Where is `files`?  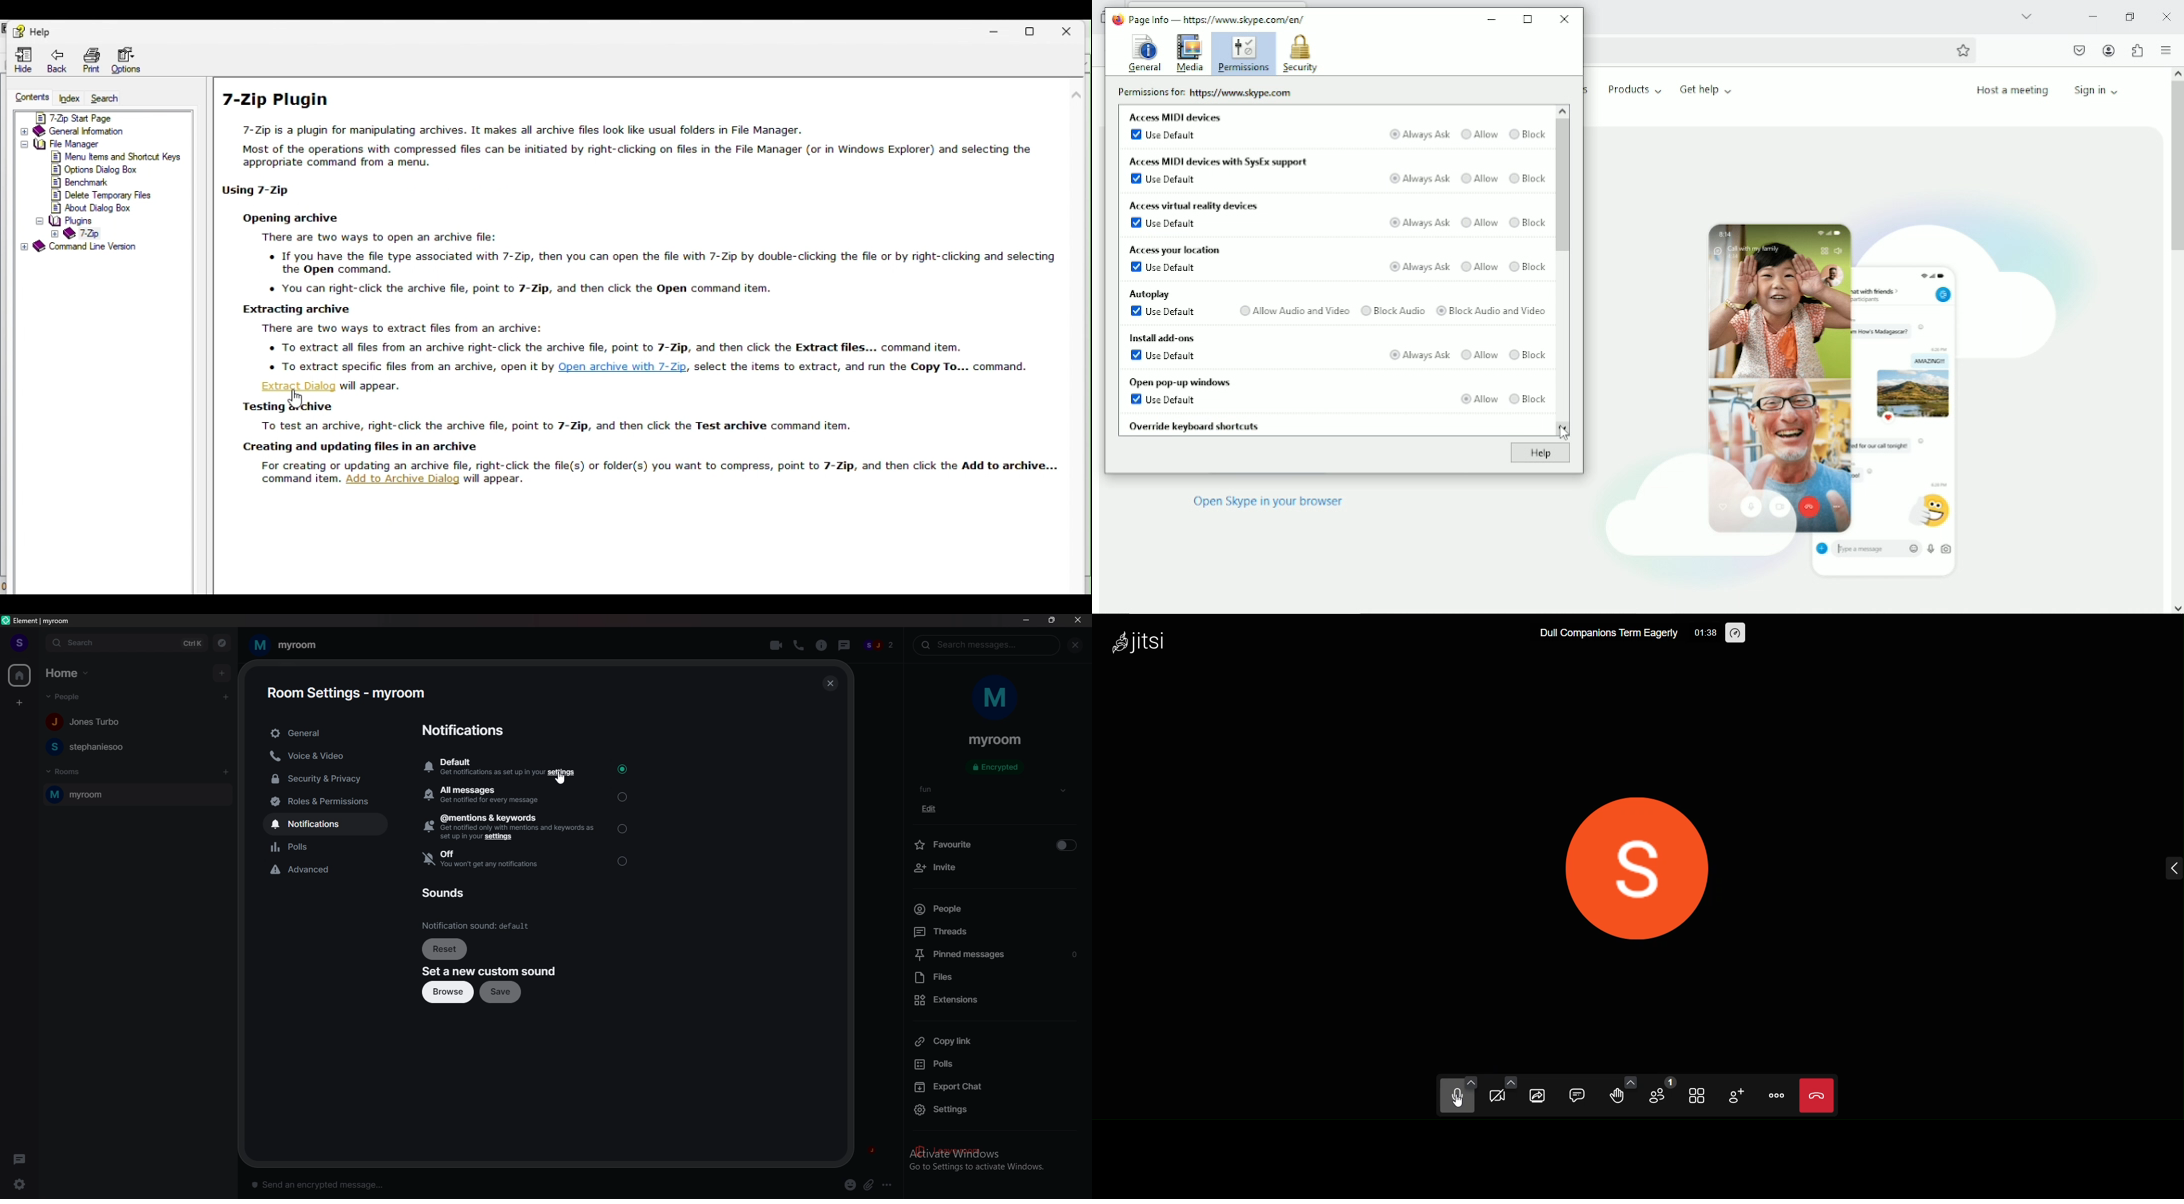 files is located at coordinates (994, 979).